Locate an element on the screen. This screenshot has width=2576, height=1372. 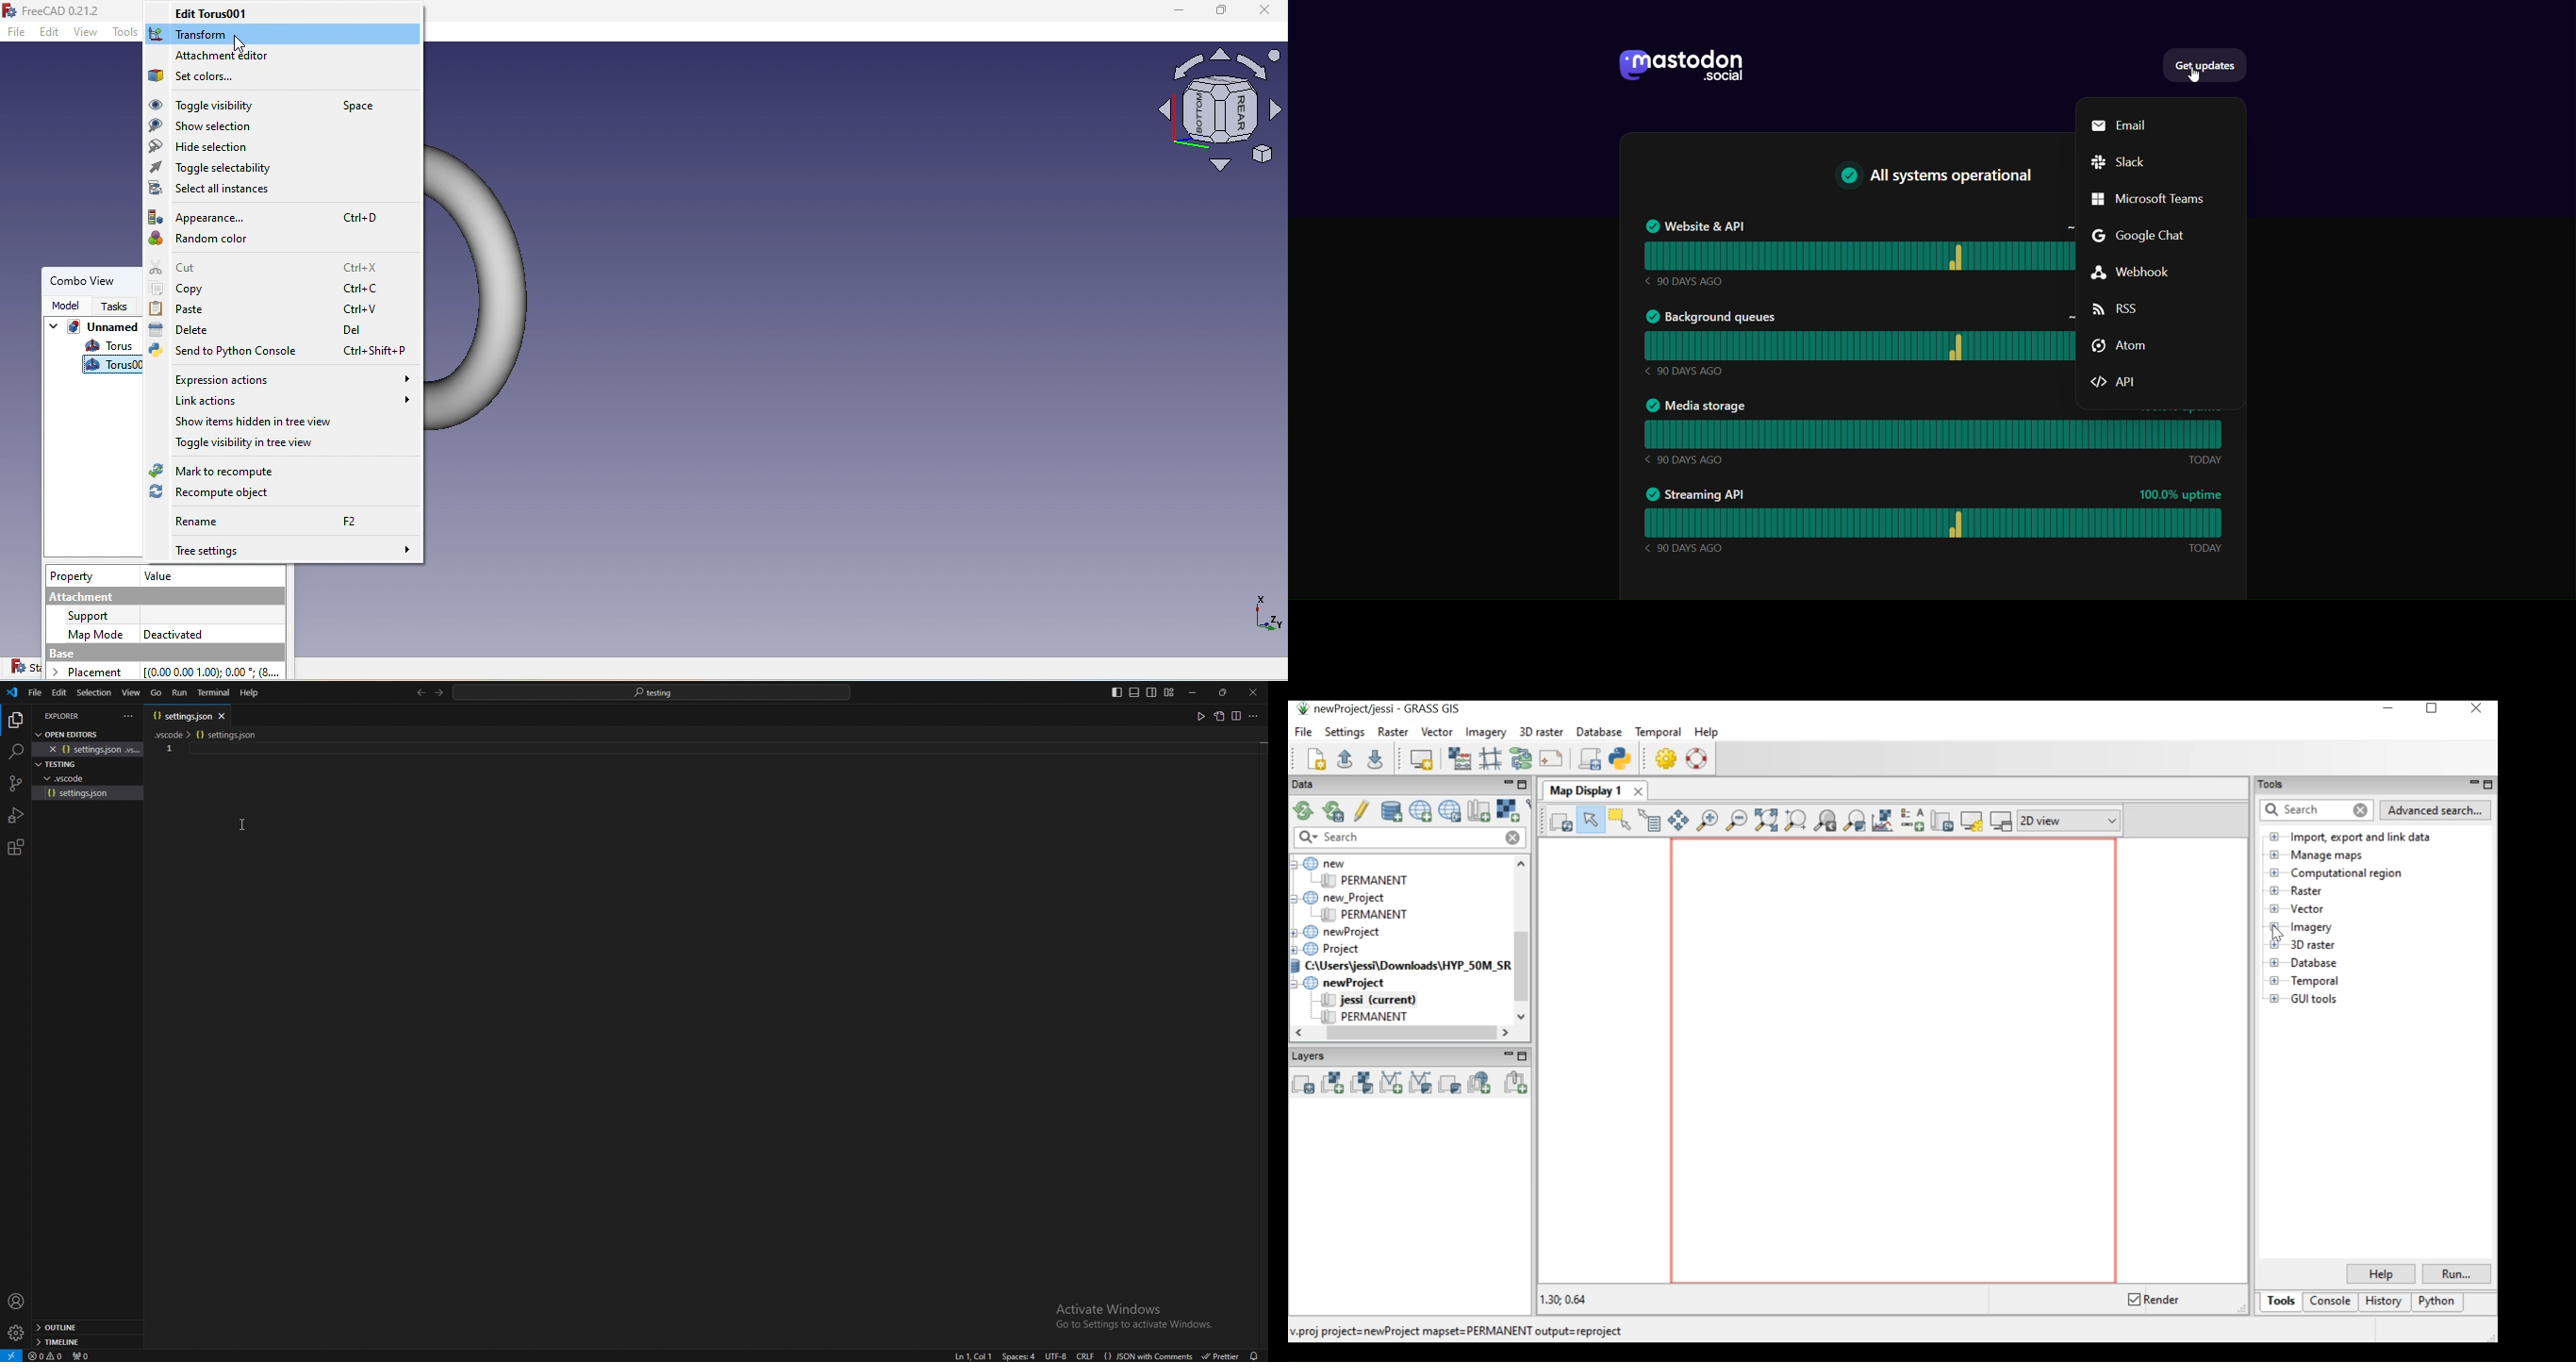
Navigation square is located at coordinates (1220, 115).